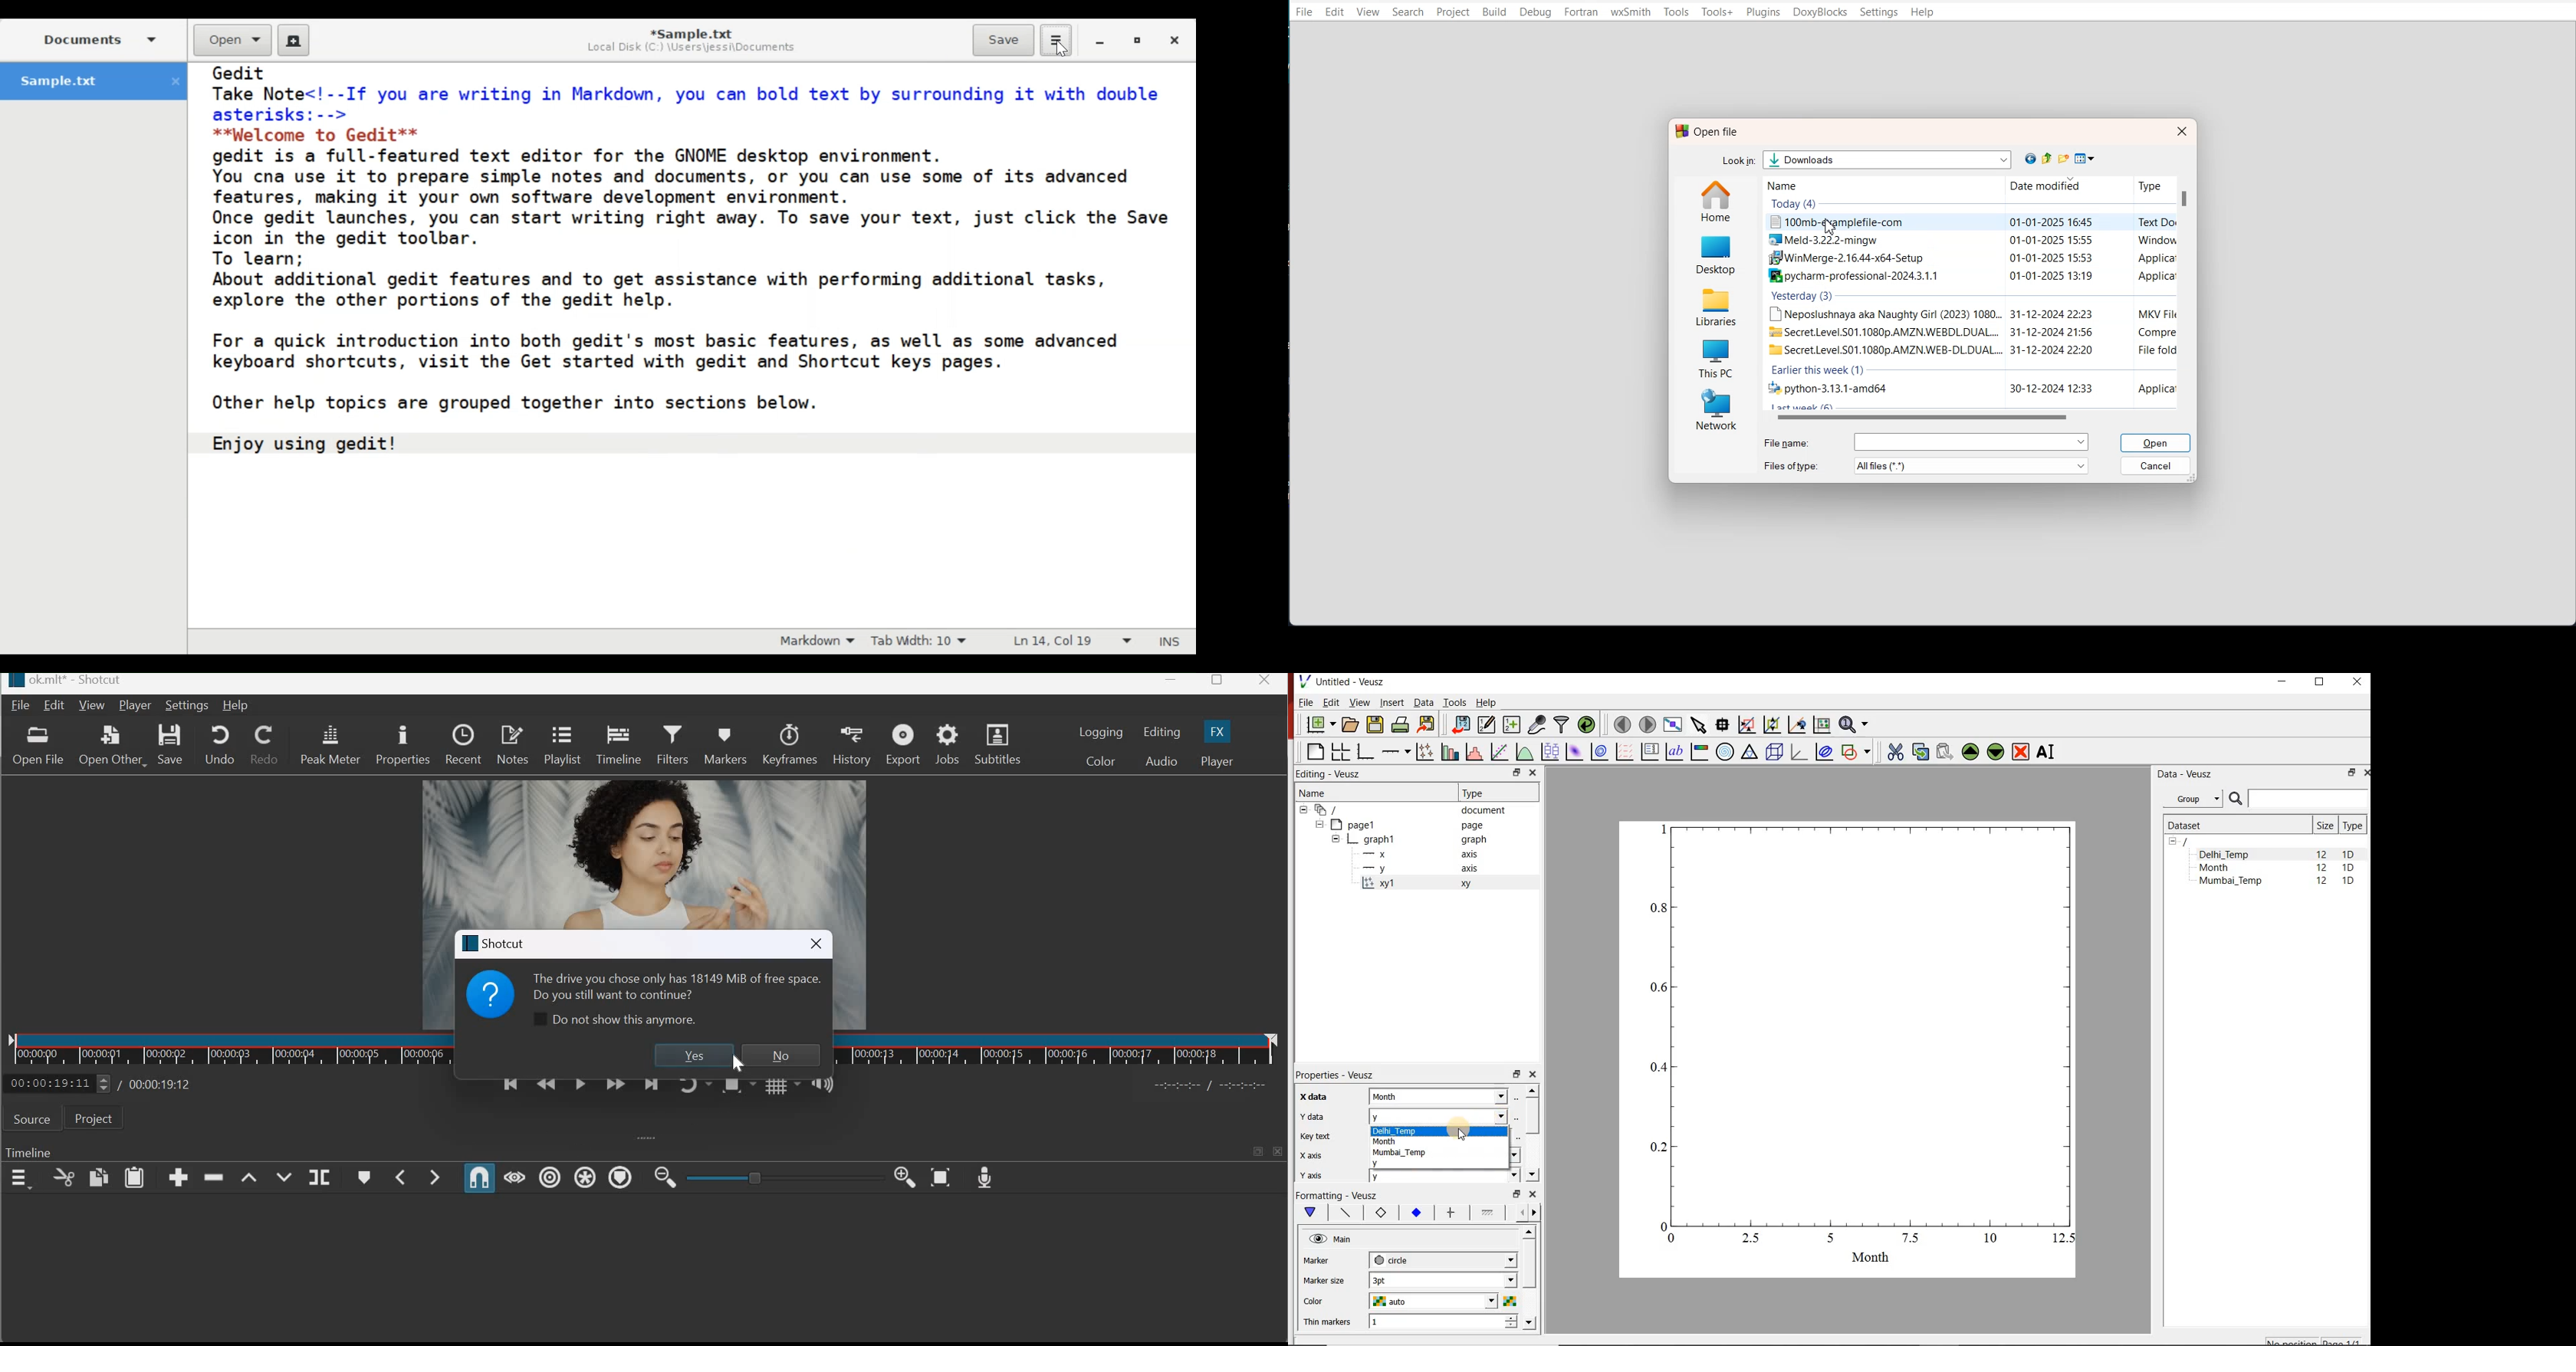  What do you see at coordinates (92, 706) in the screenshot?
I see `View` at bounding box center [92, 706].